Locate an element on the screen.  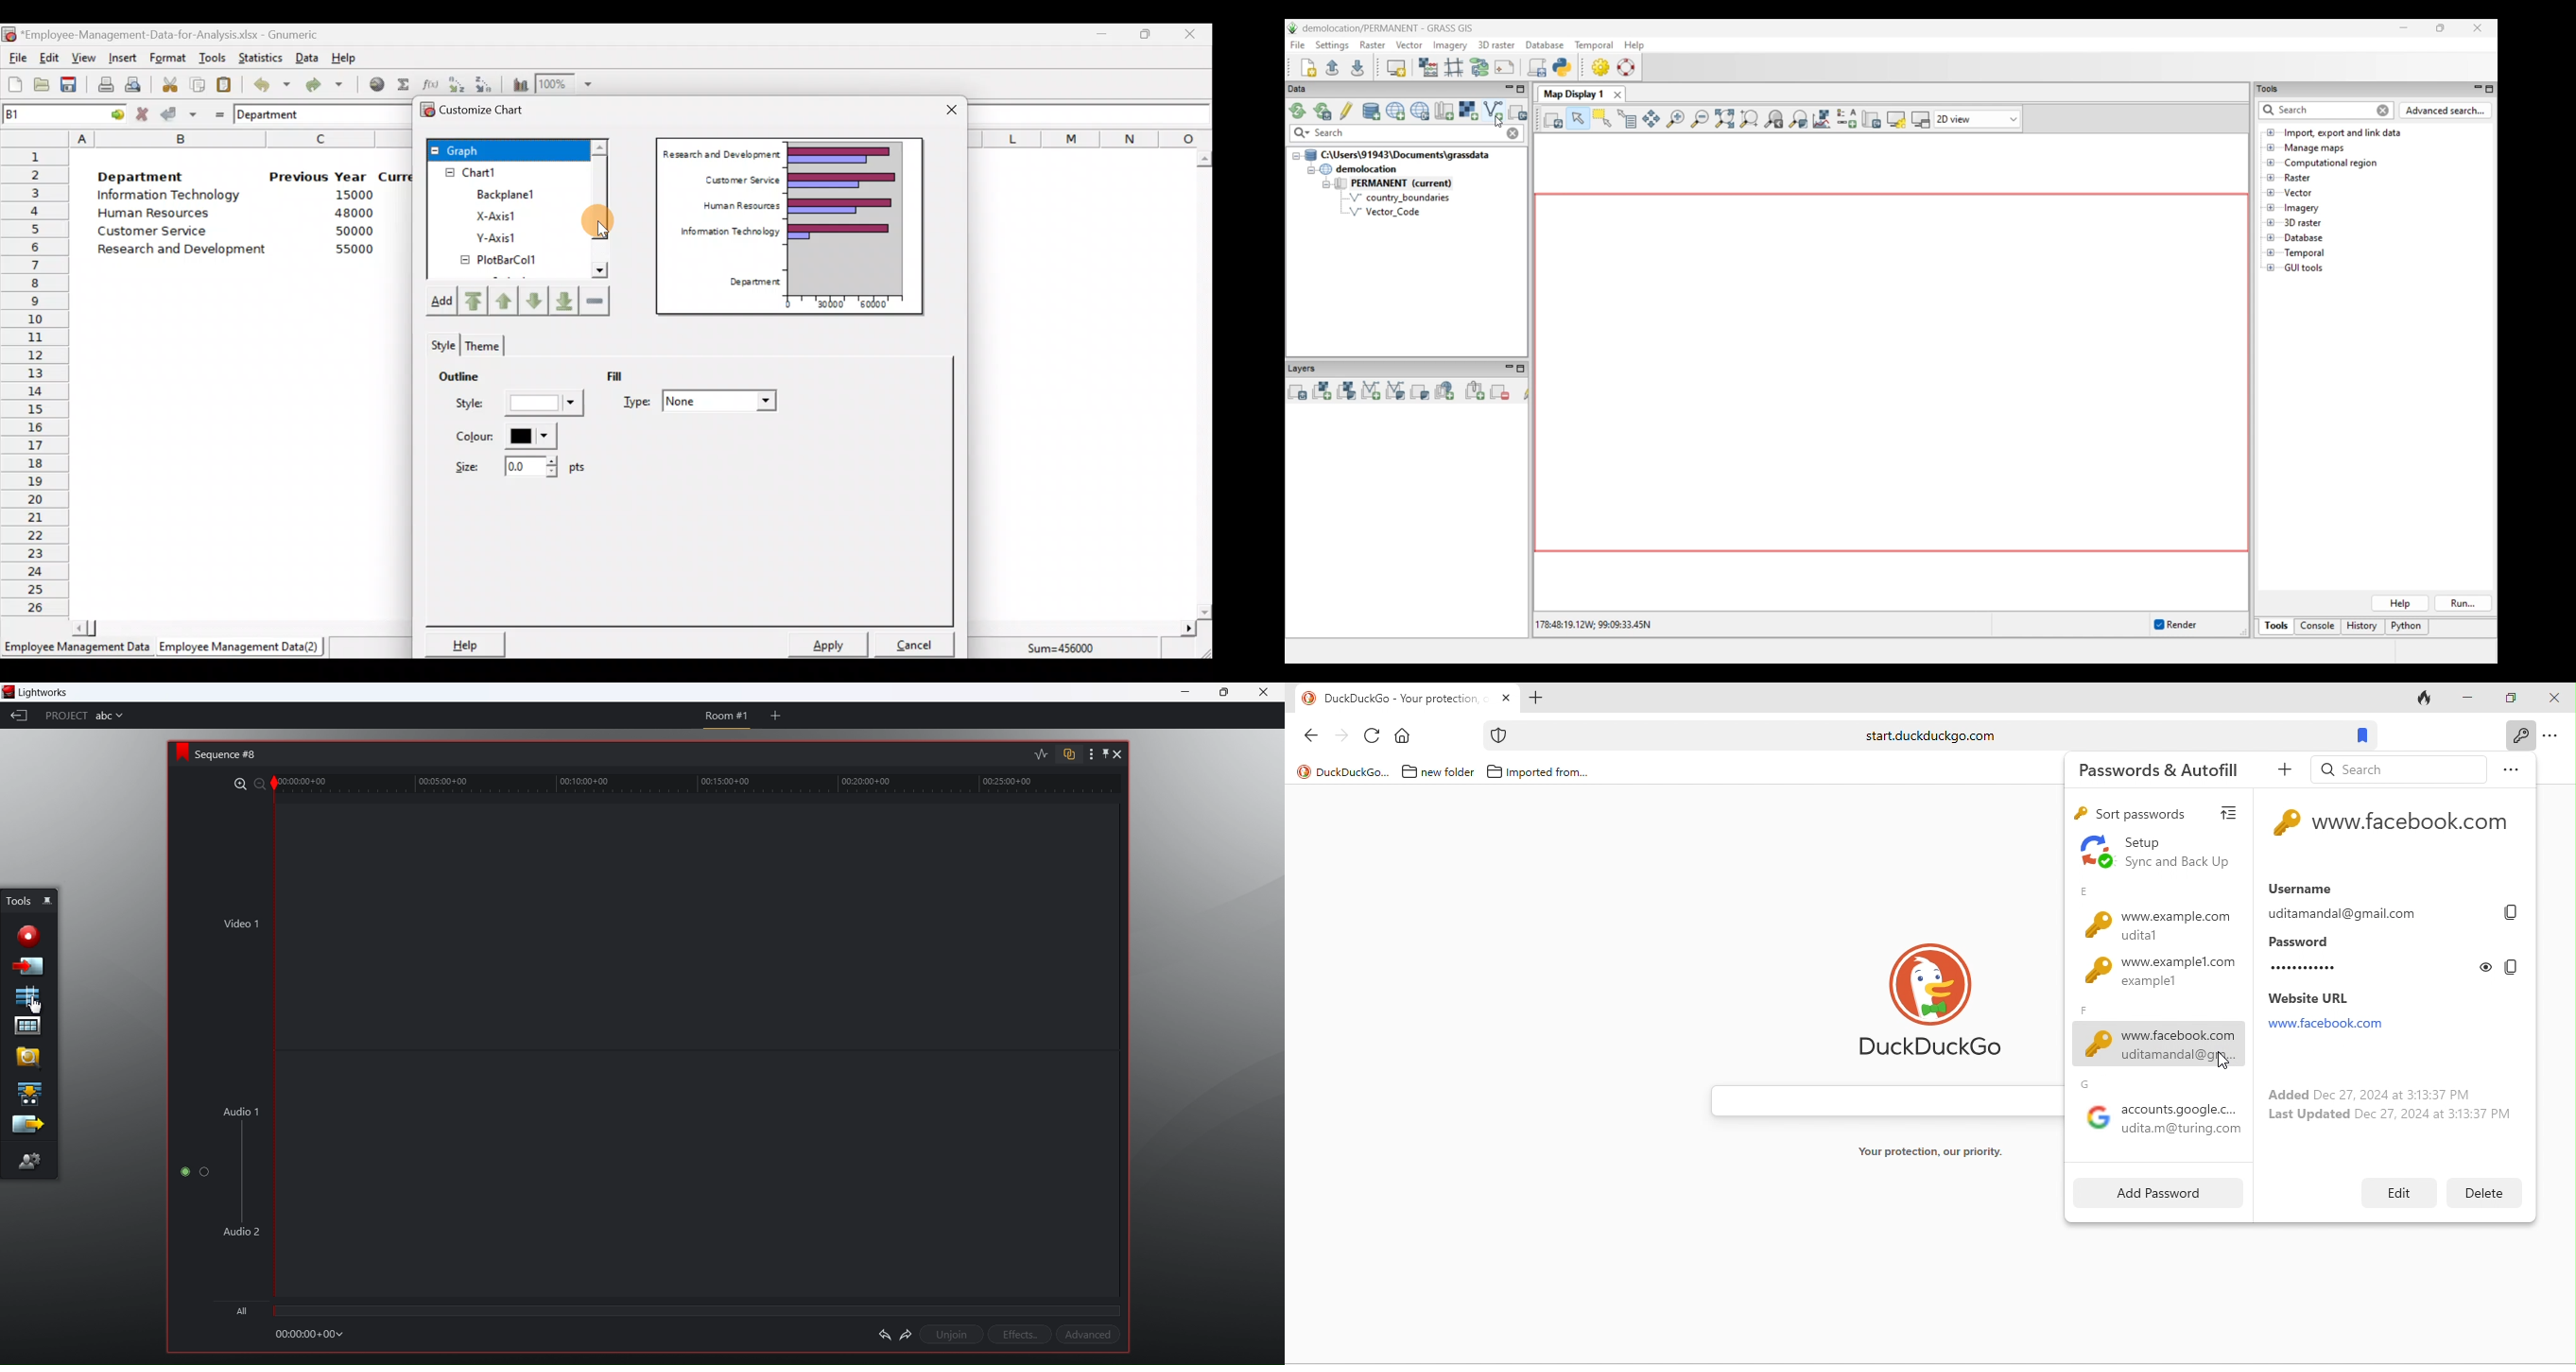
password and autofill is located at coordinates (2518, 735).